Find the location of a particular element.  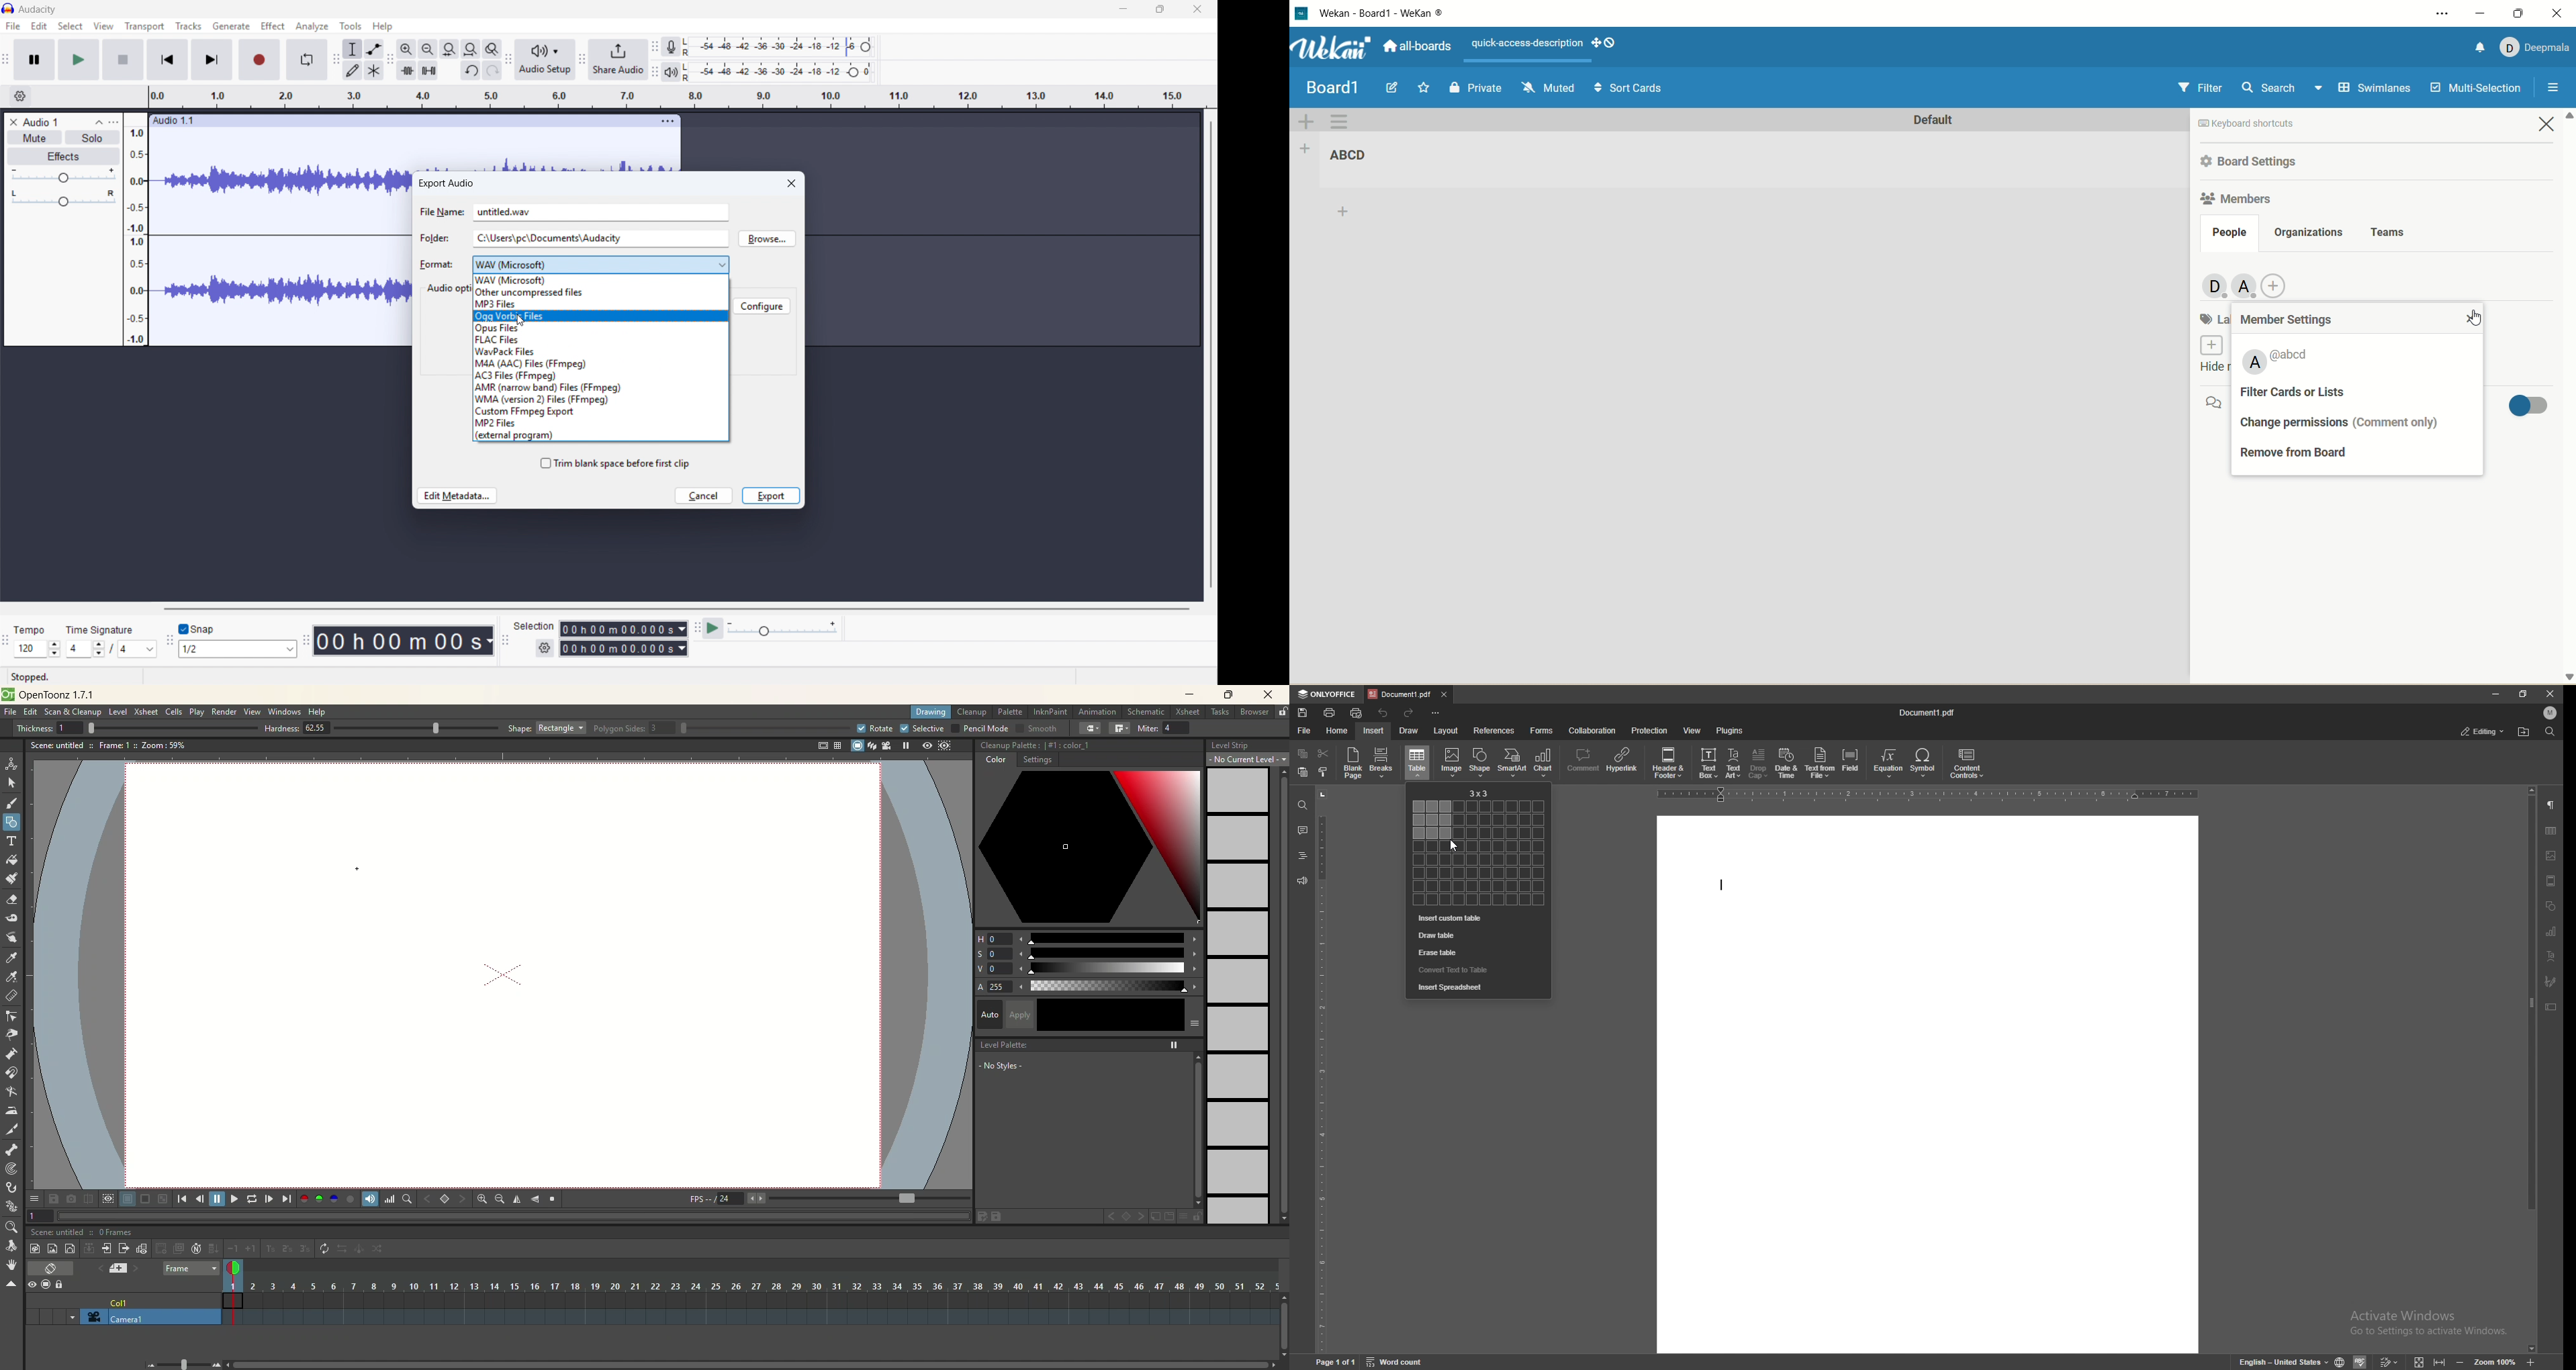

Sort Cards is located at coordinates (1627, 86).